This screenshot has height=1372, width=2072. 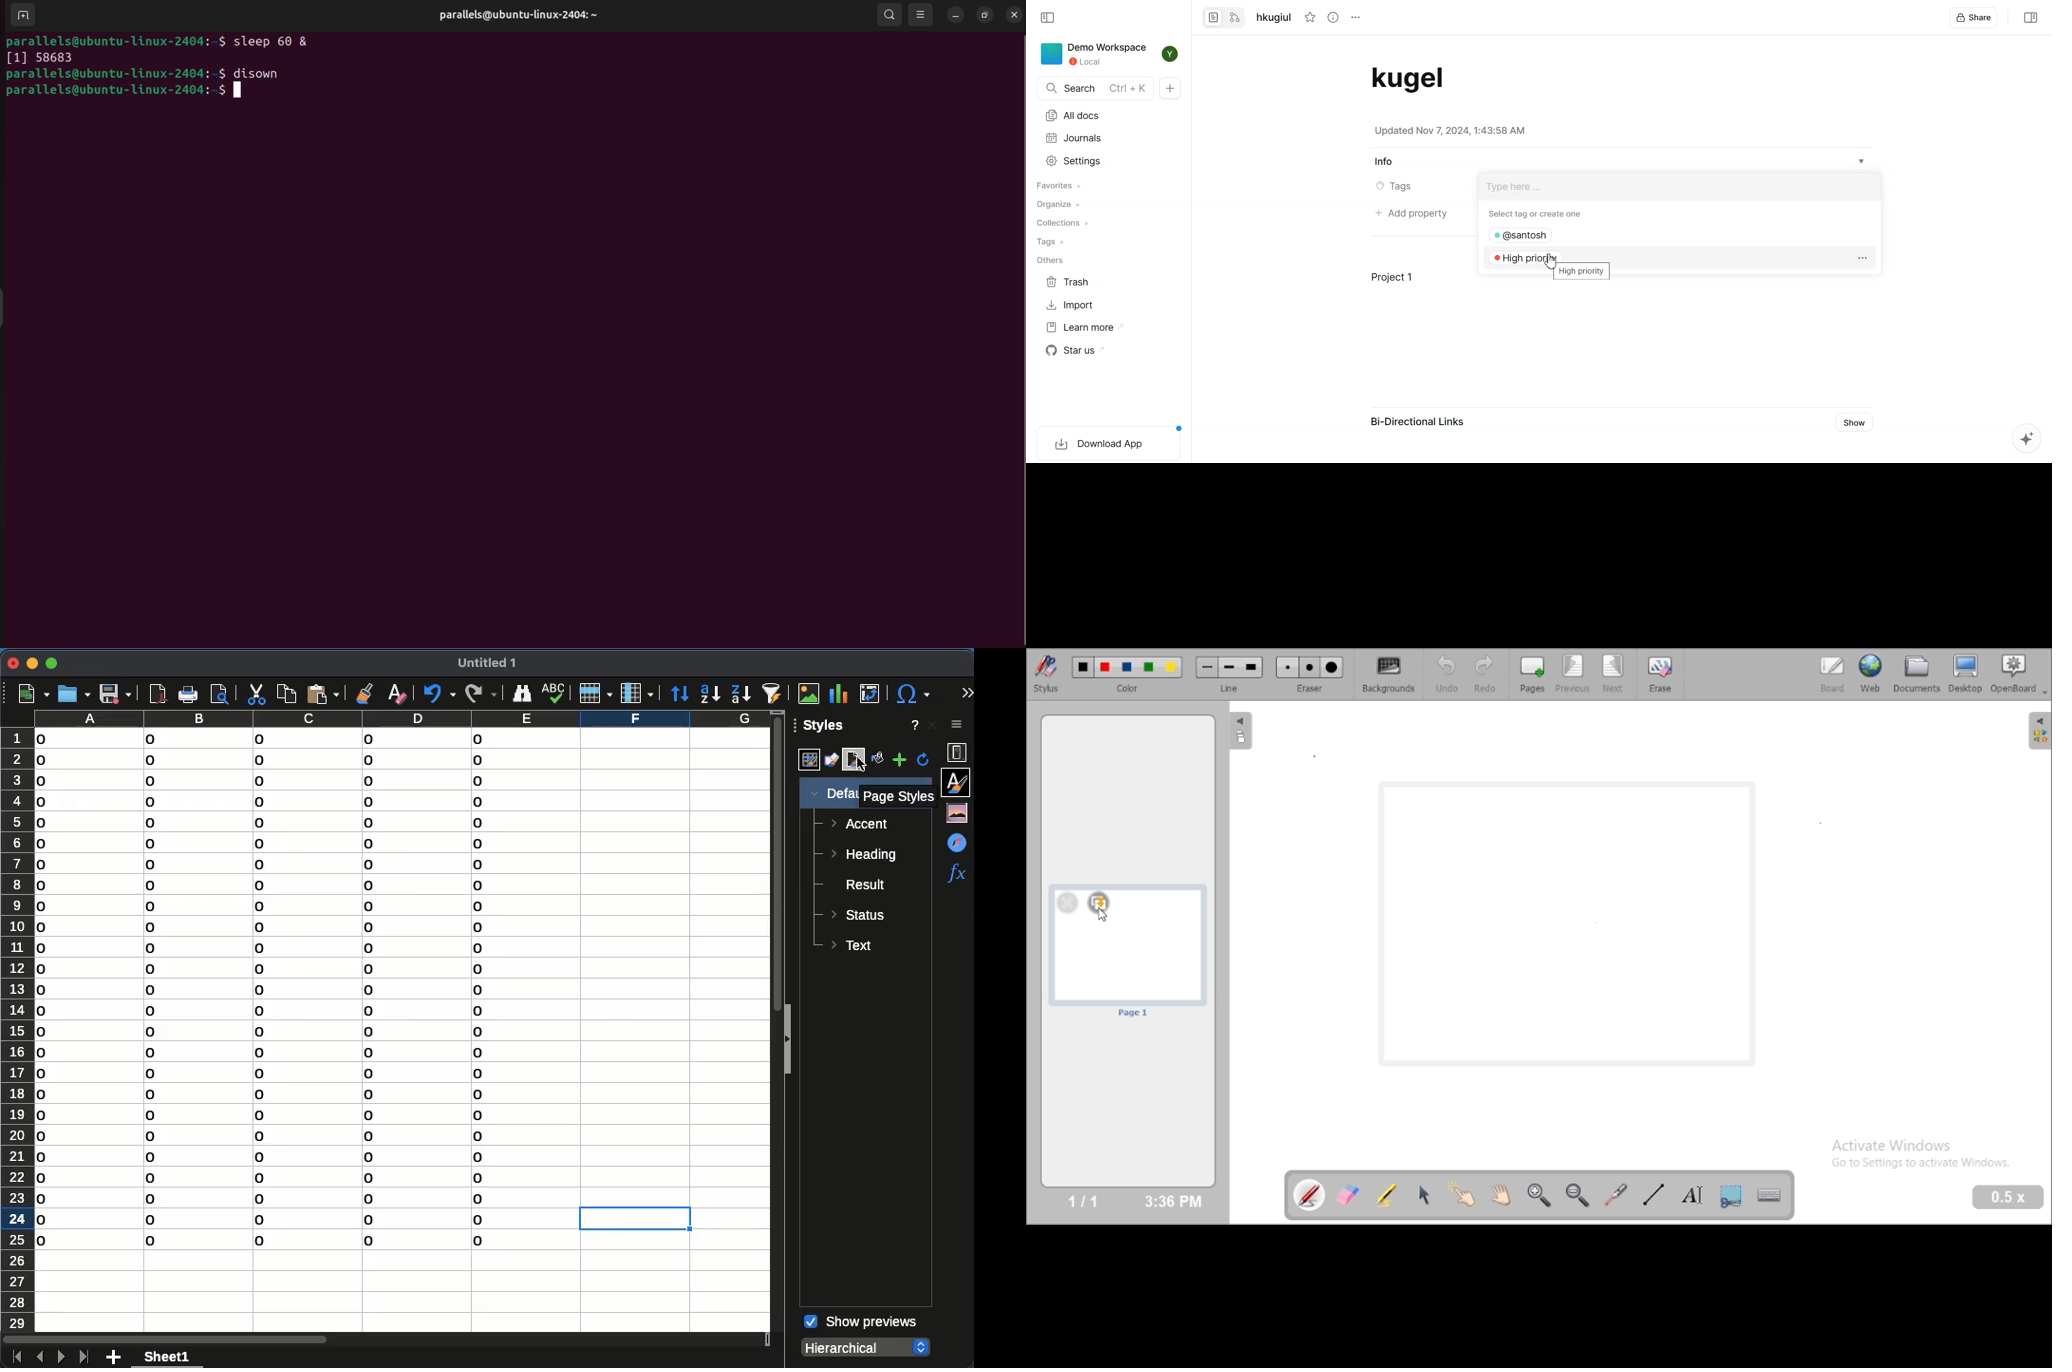 What do you see at coordinates (1916, 673) in the screenshot?
I see `documents` at bounding box center [1916, 673].